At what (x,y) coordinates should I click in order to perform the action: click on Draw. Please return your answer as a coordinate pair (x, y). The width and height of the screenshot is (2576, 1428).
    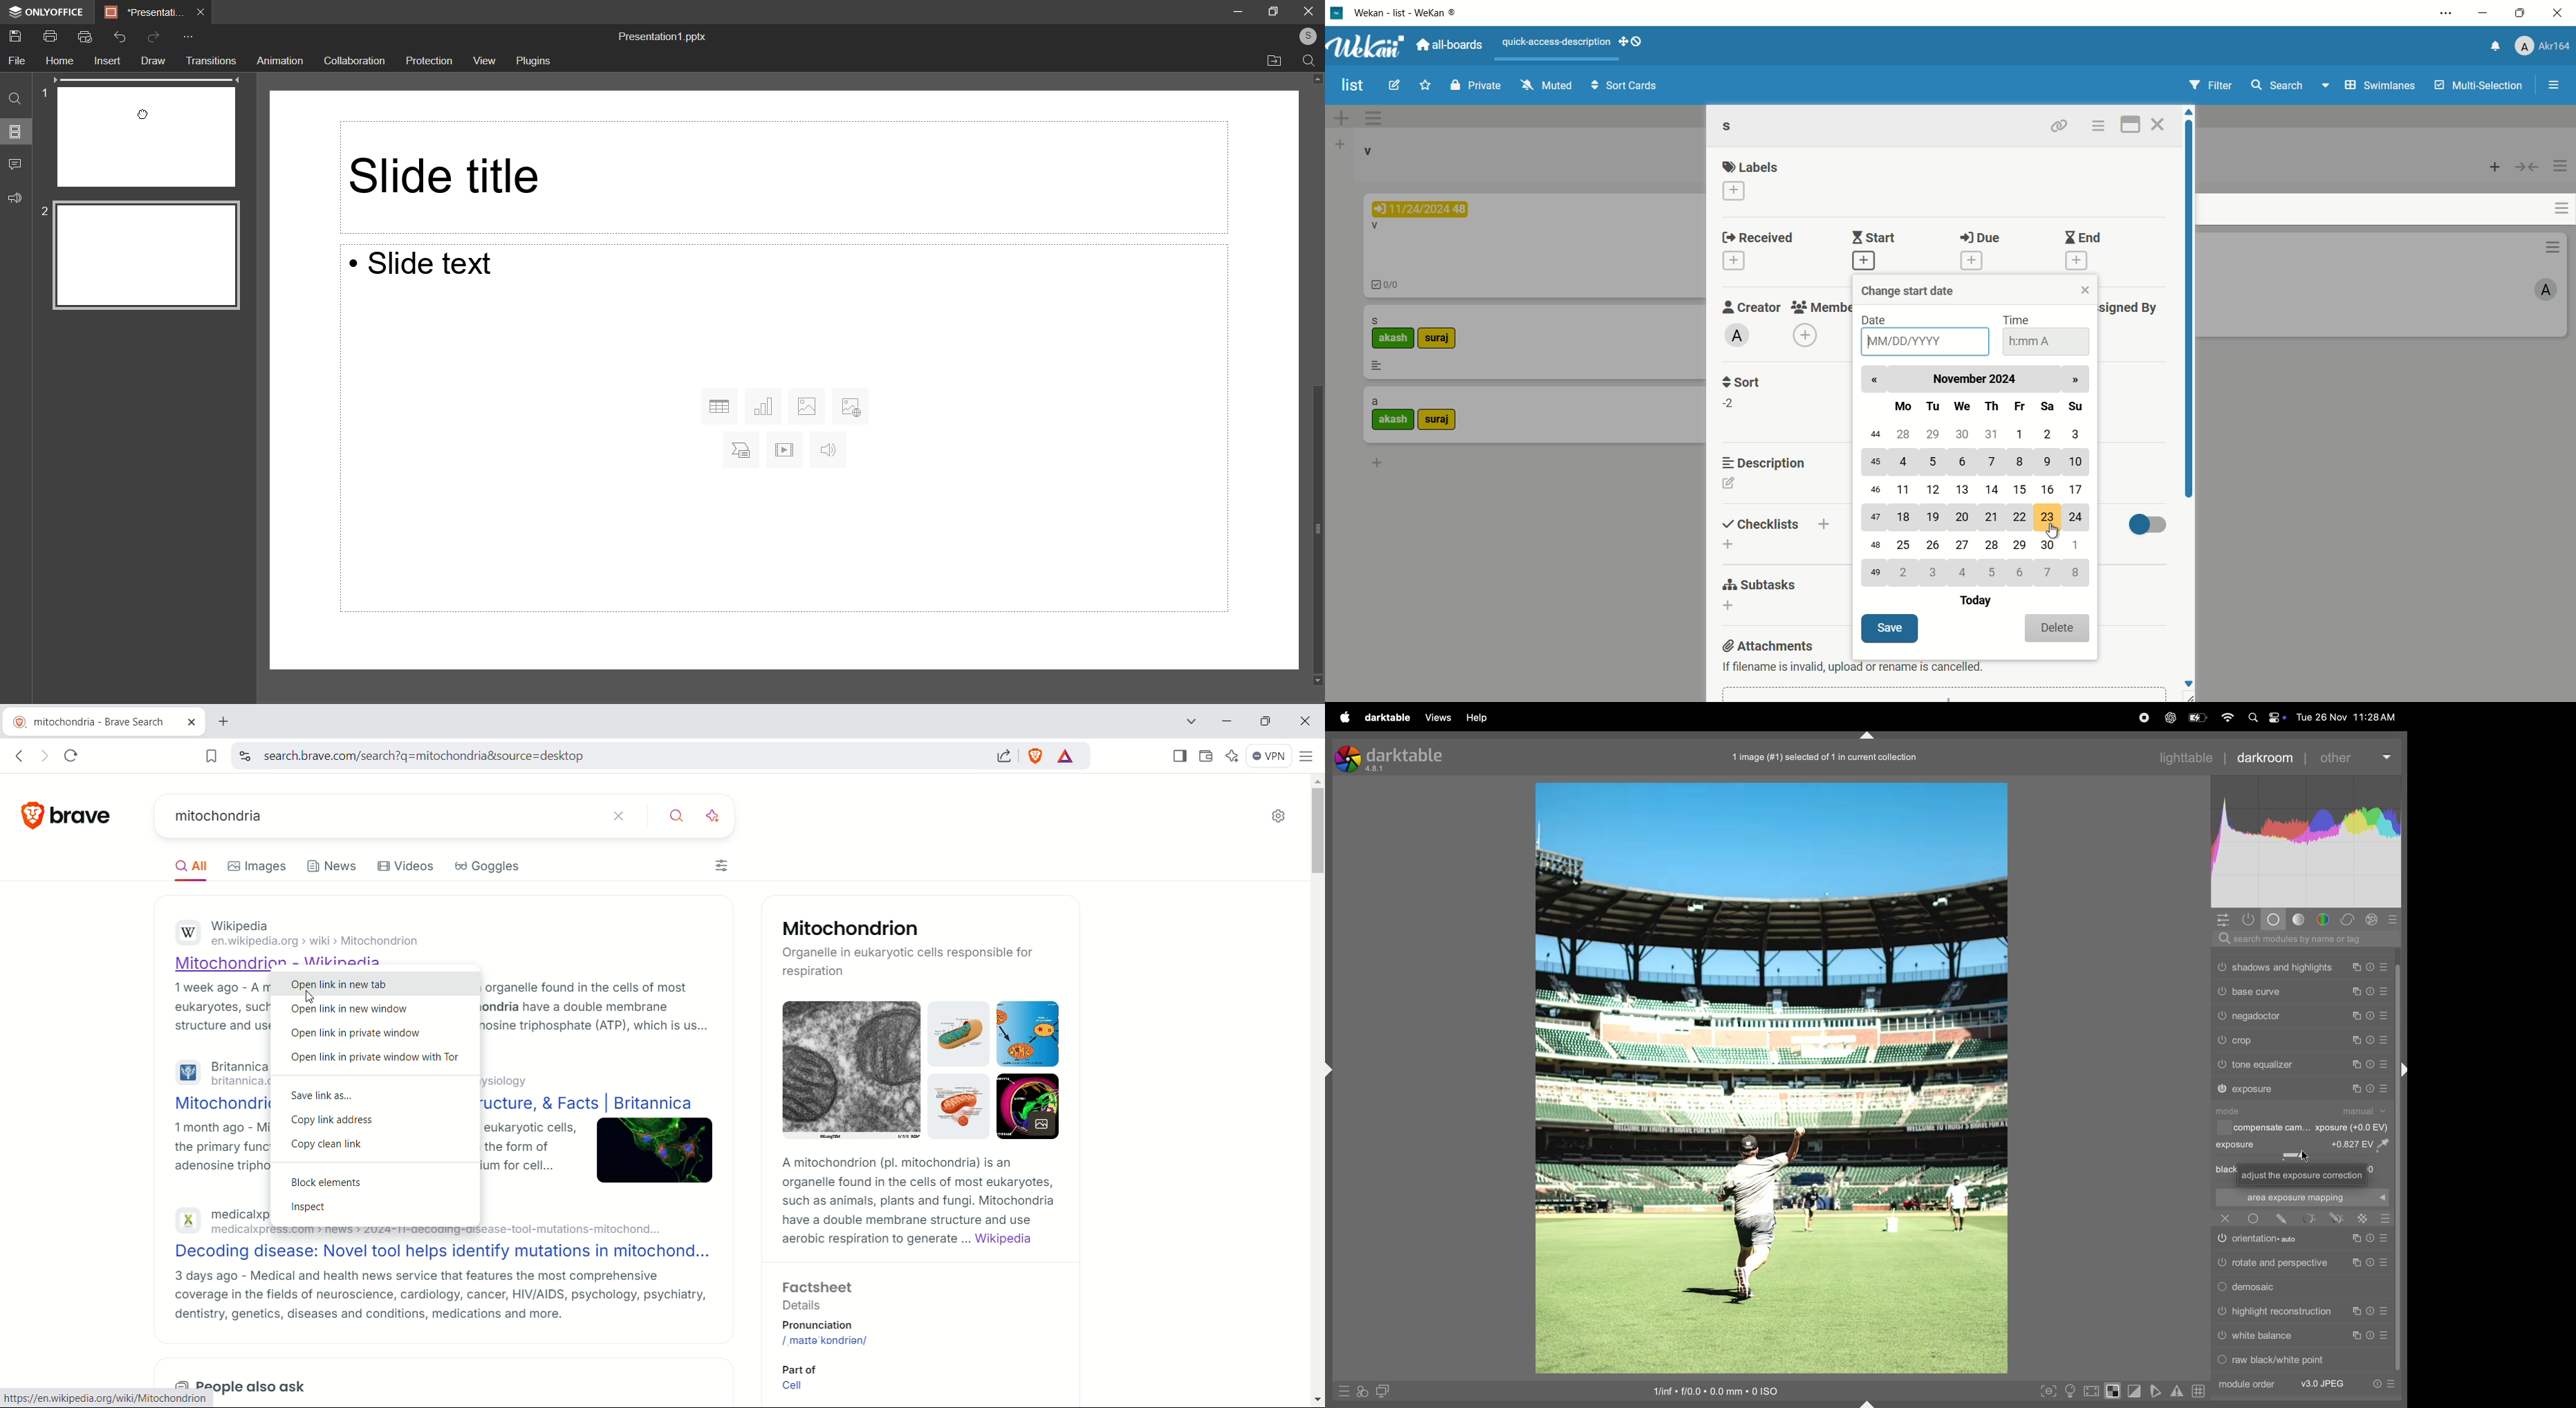
    Looking at the image, I should click on (151, 60).